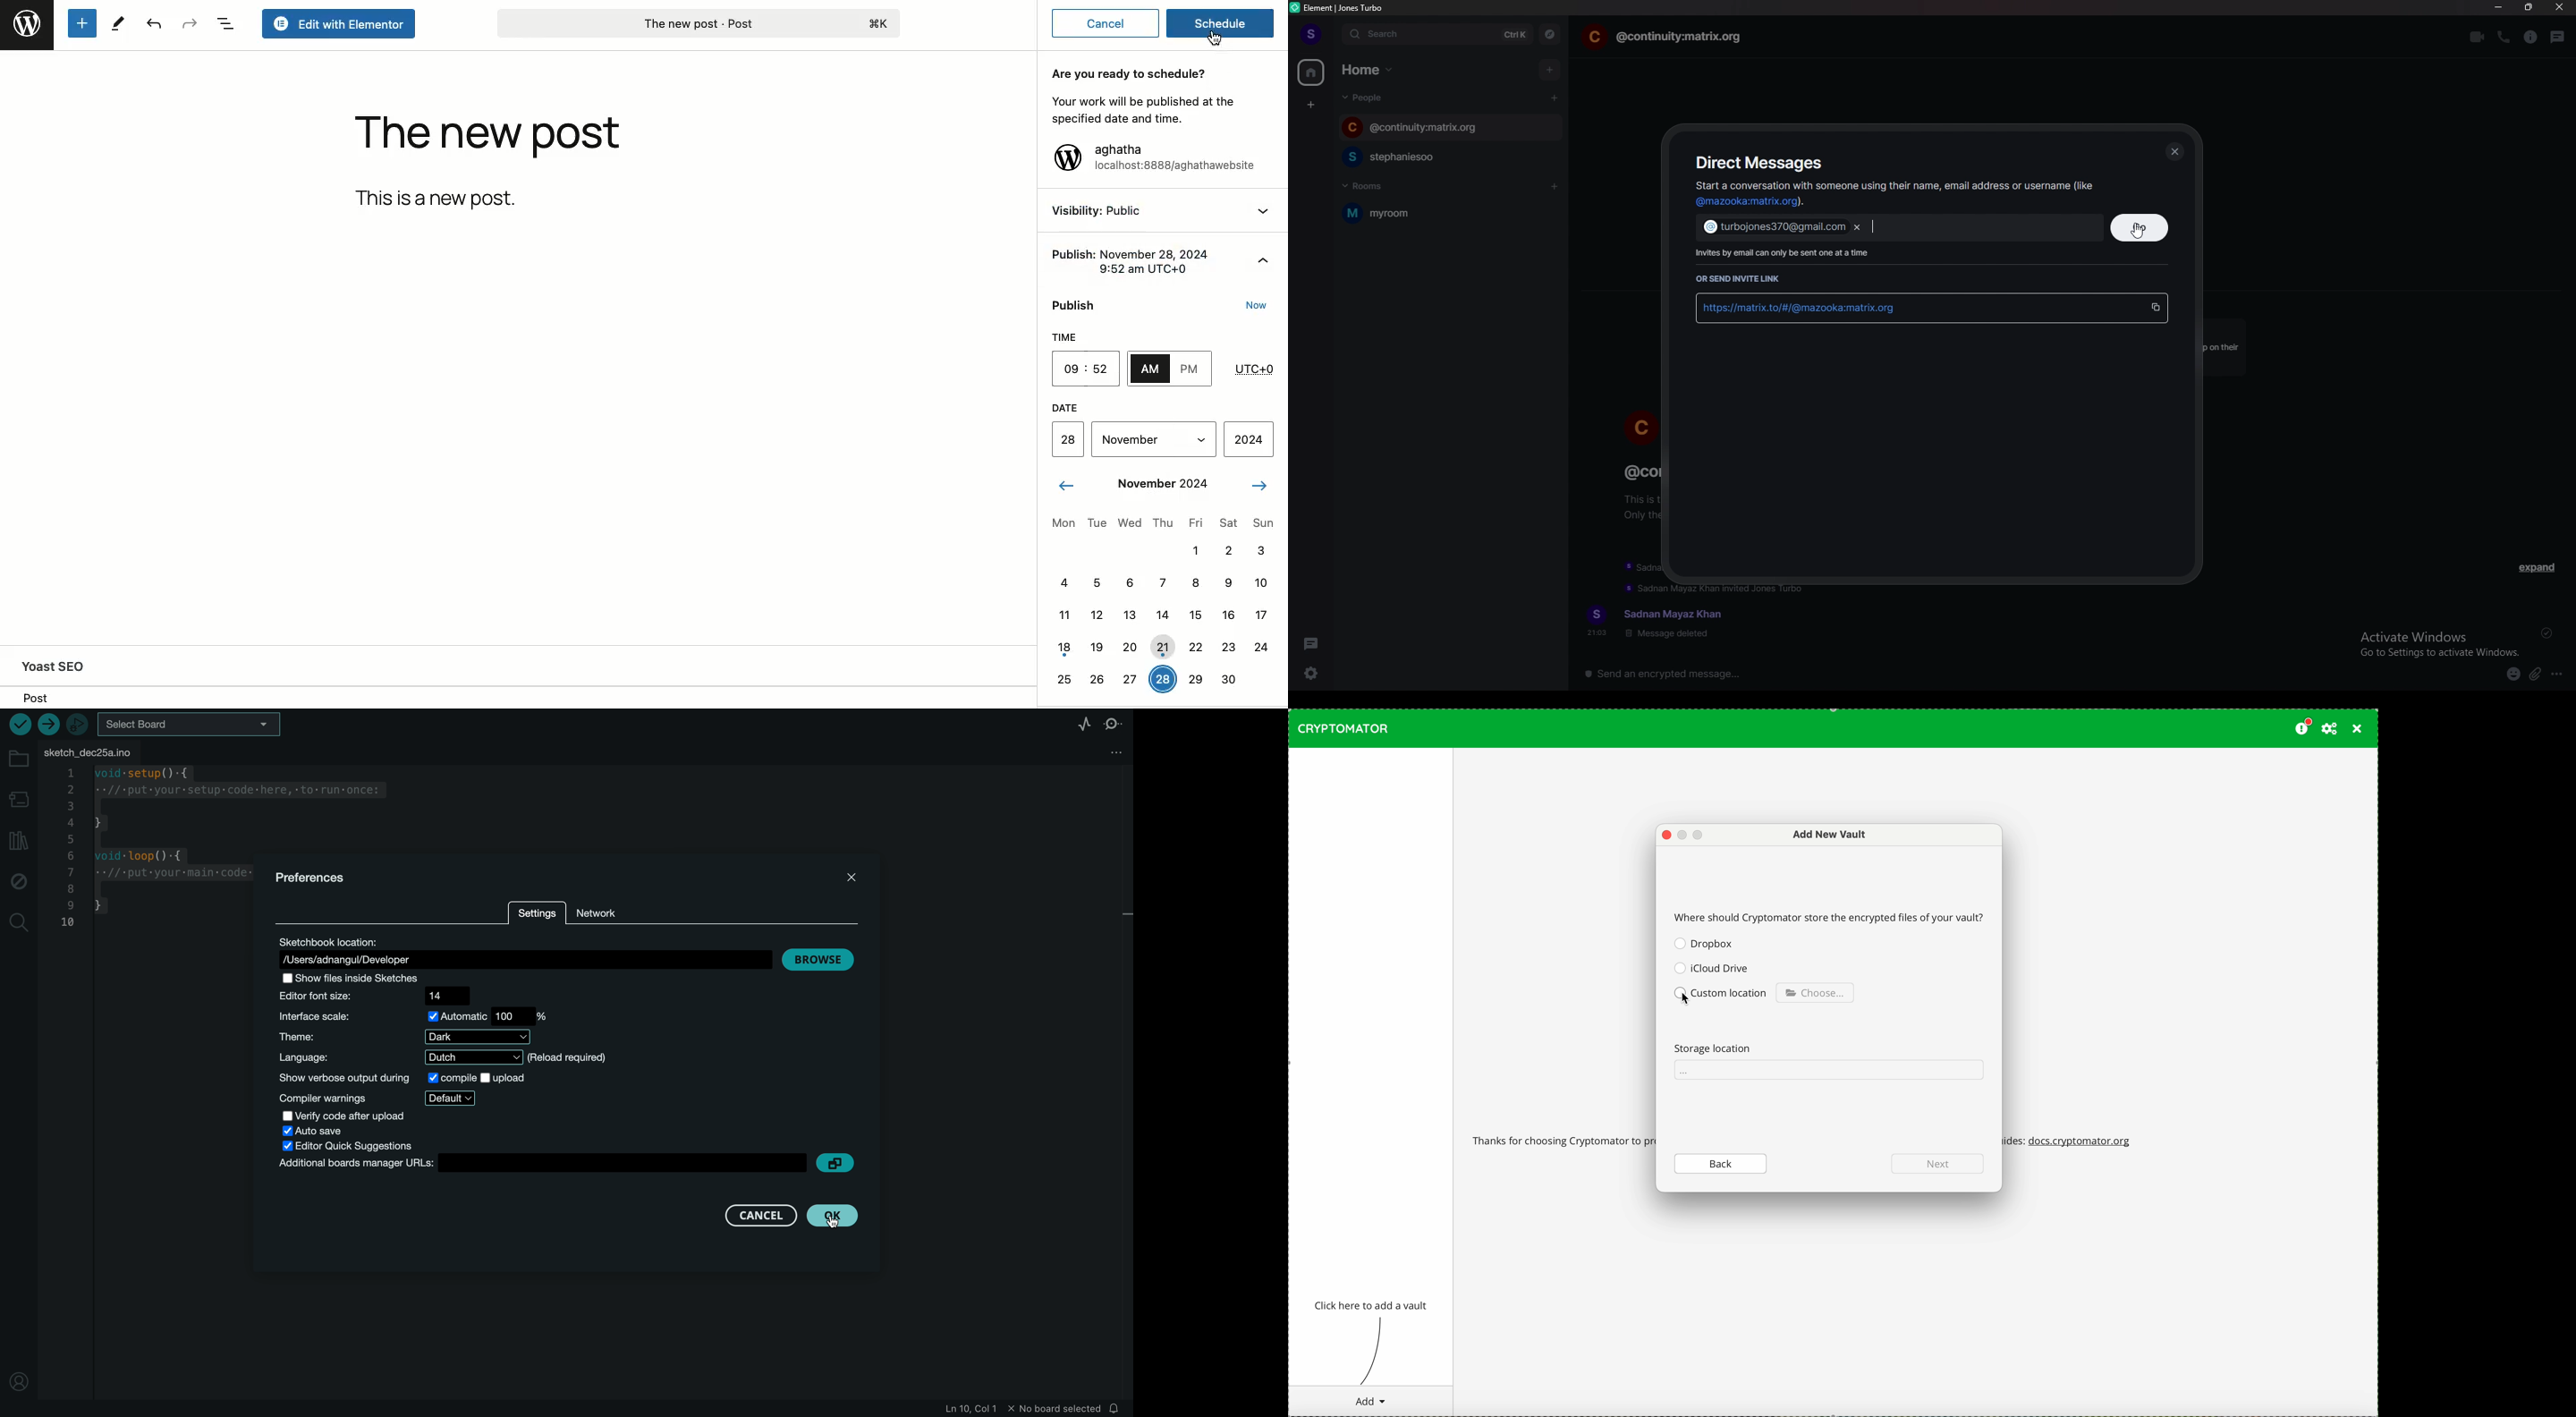 This screenshot has width=2576, height=1428. What do you see at coordinates (1312, 34) in the screenshot?
I see `profile` at bounding box center [1312, 34].